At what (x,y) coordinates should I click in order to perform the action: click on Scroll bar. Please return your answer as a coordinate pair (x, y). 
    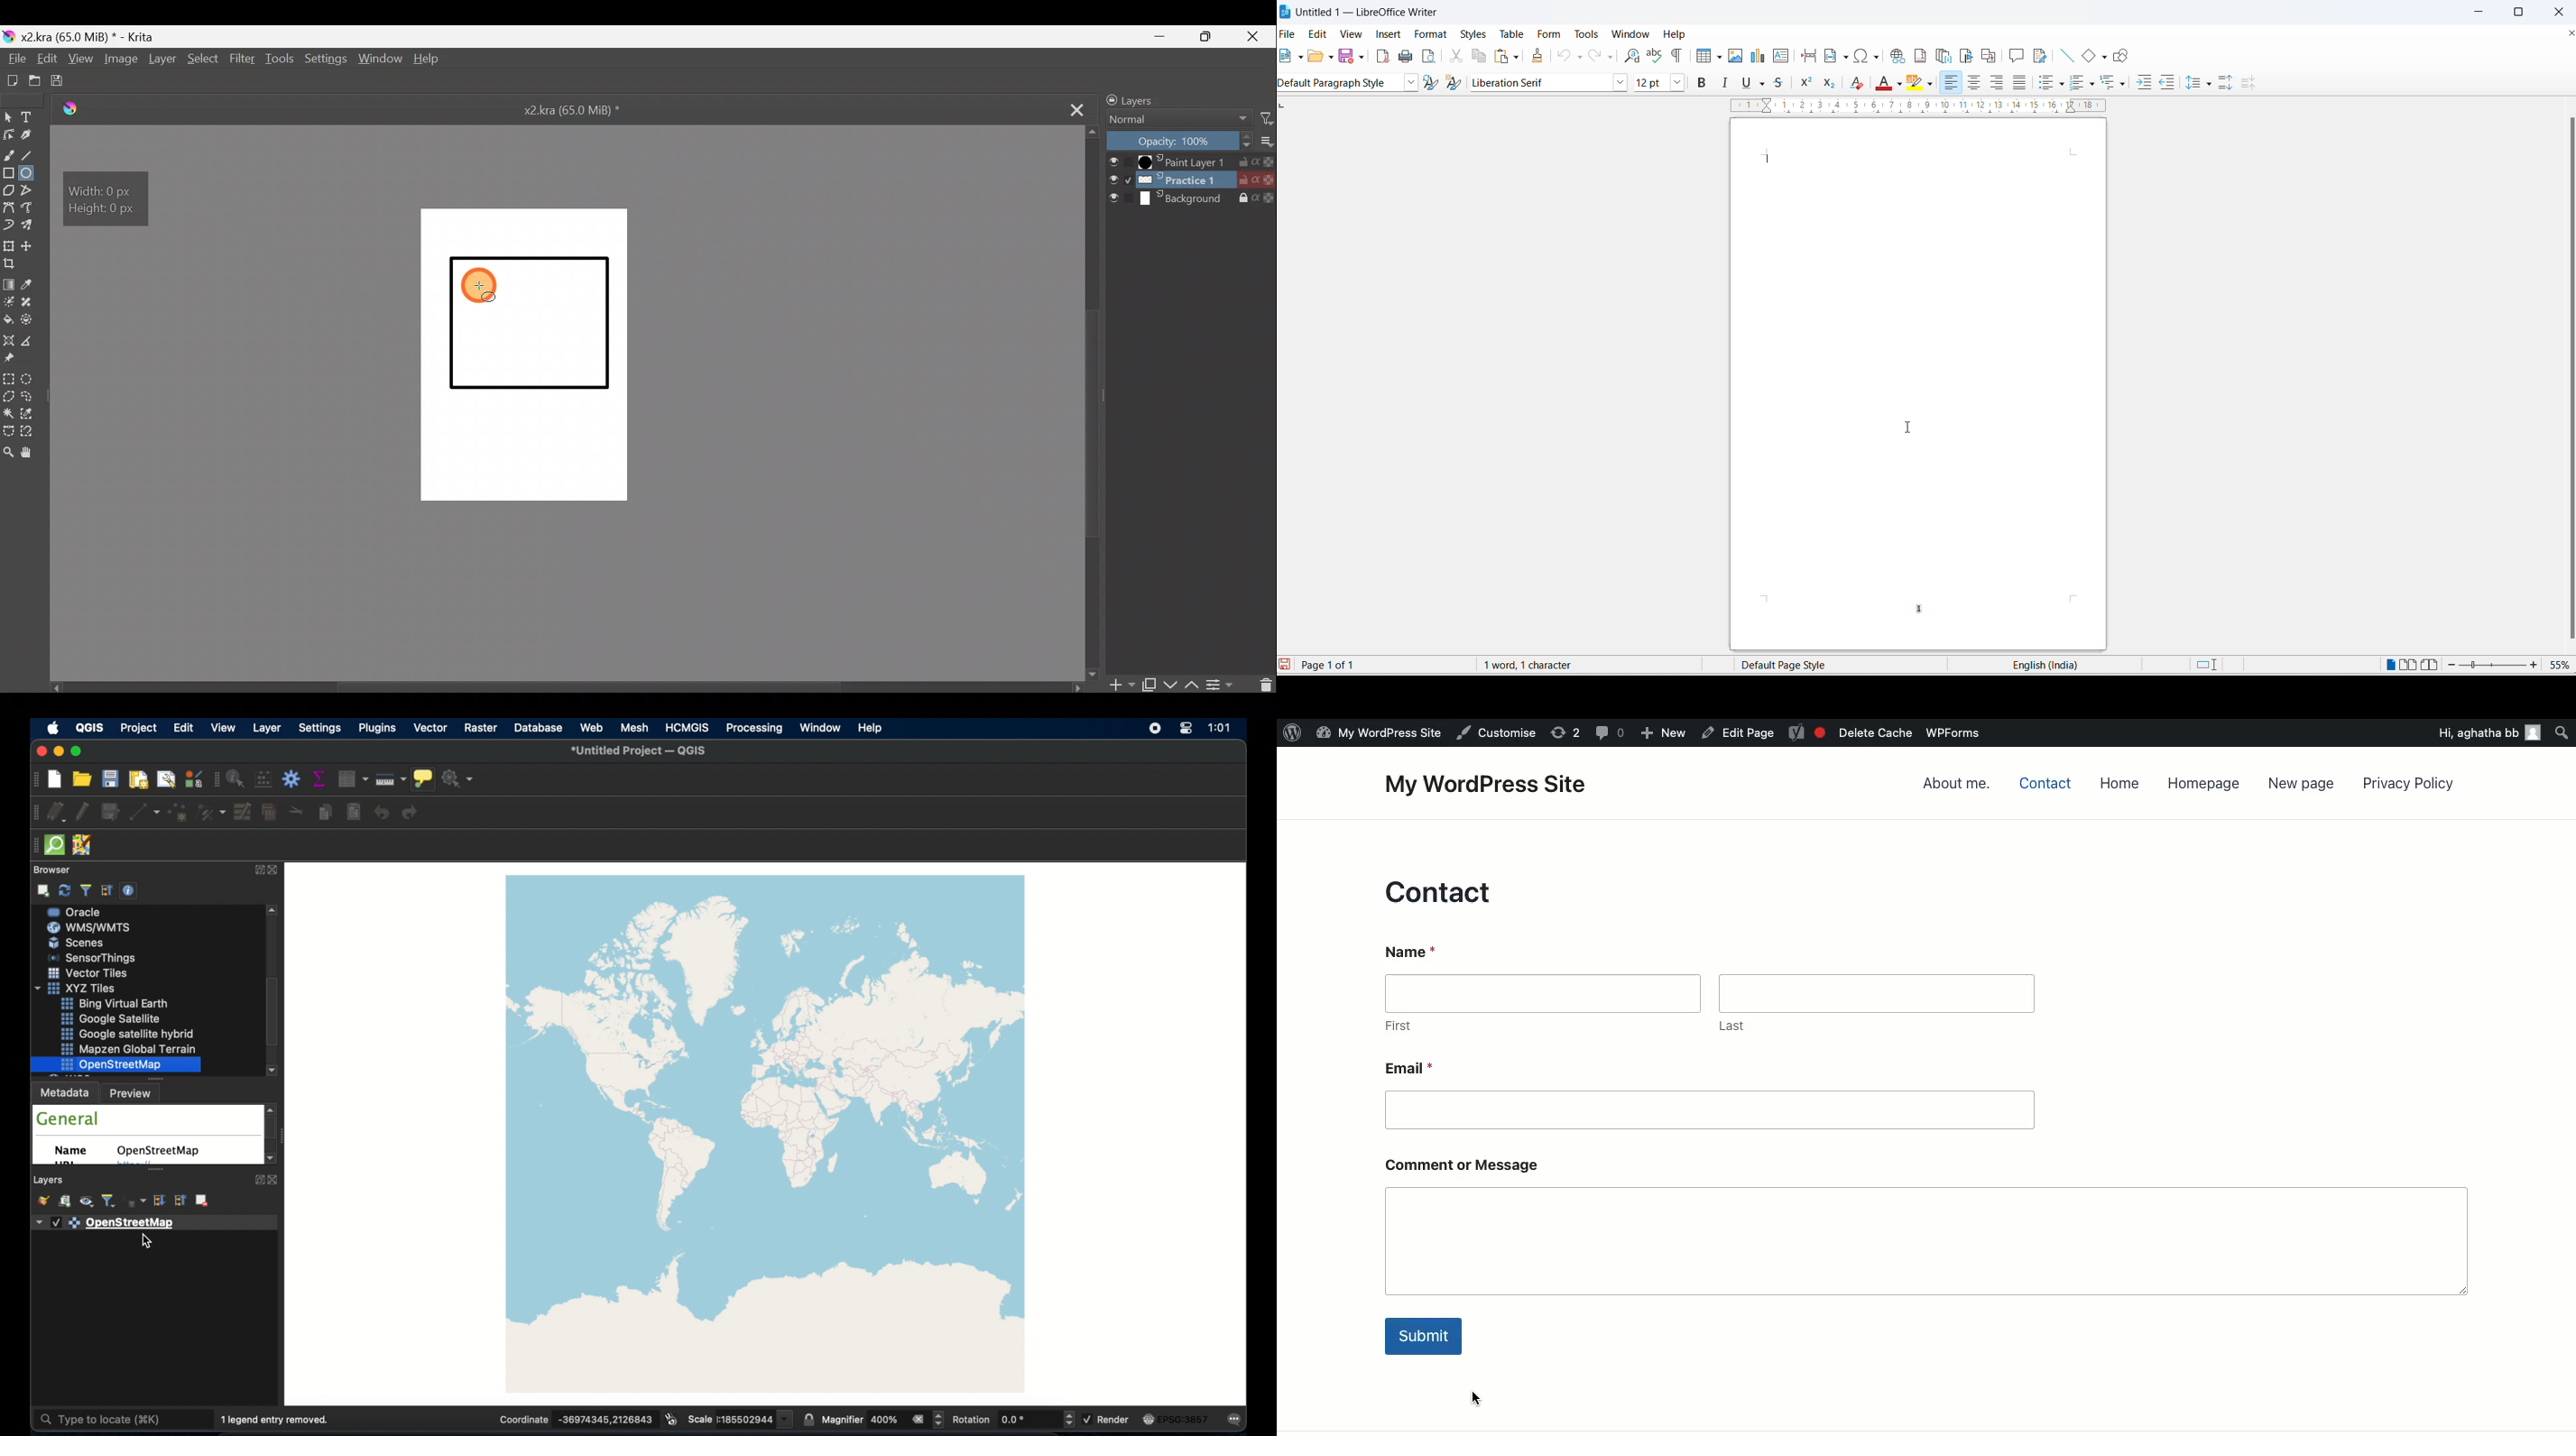
    Looking at the image, I should click on (1094, 402).